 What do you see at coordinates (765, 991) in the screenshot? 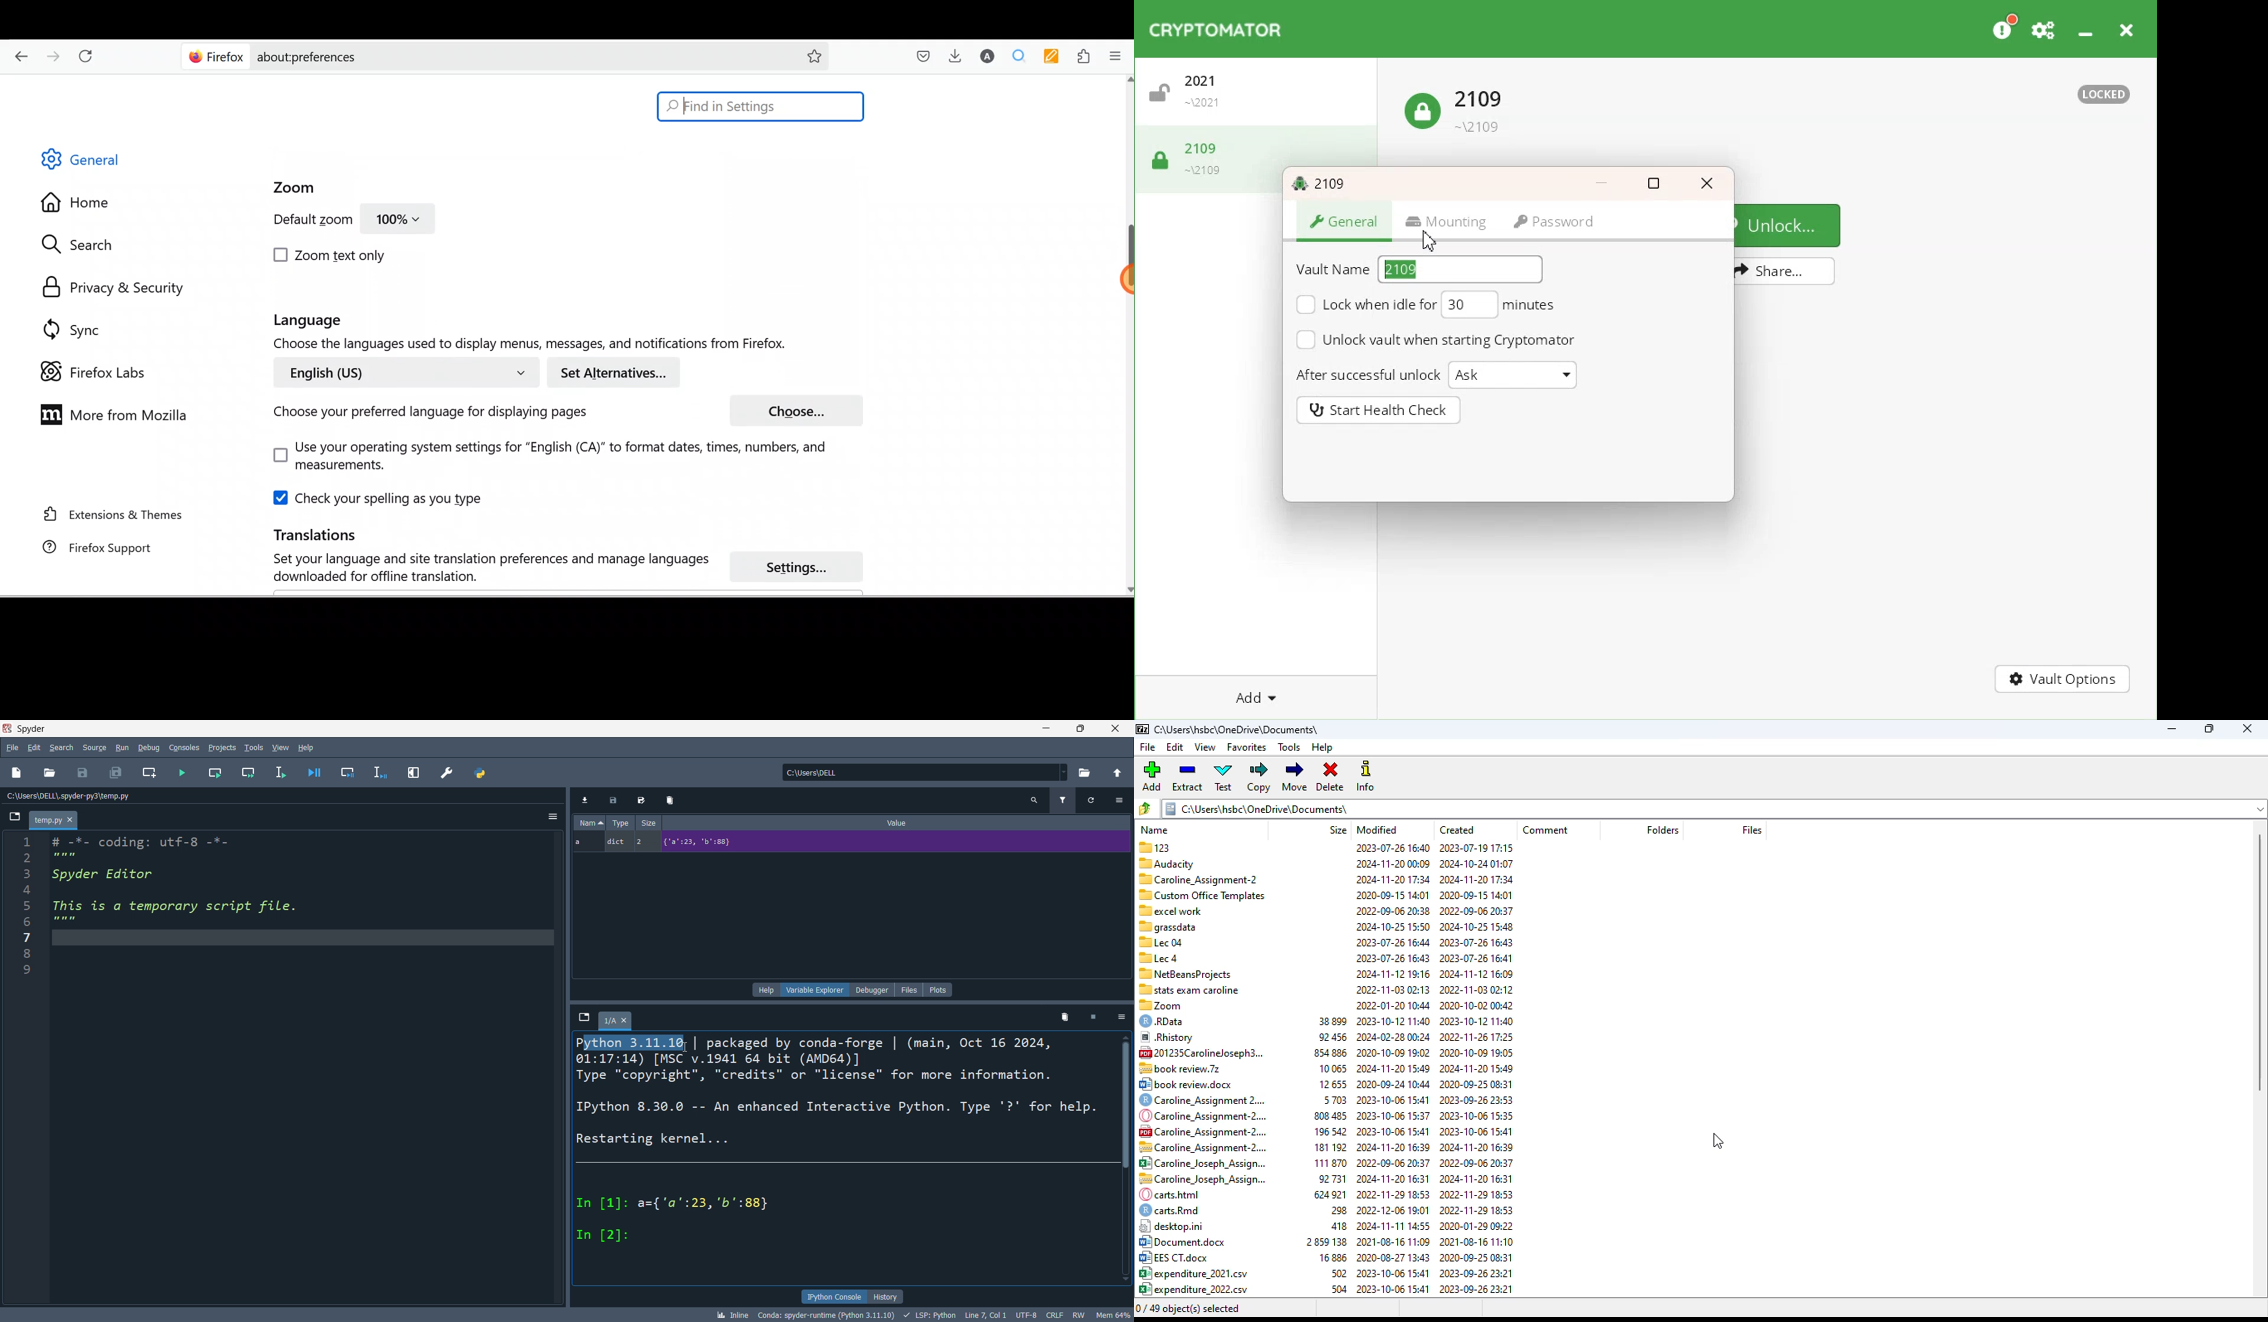
I see `help` at bounding box center [765, 991].